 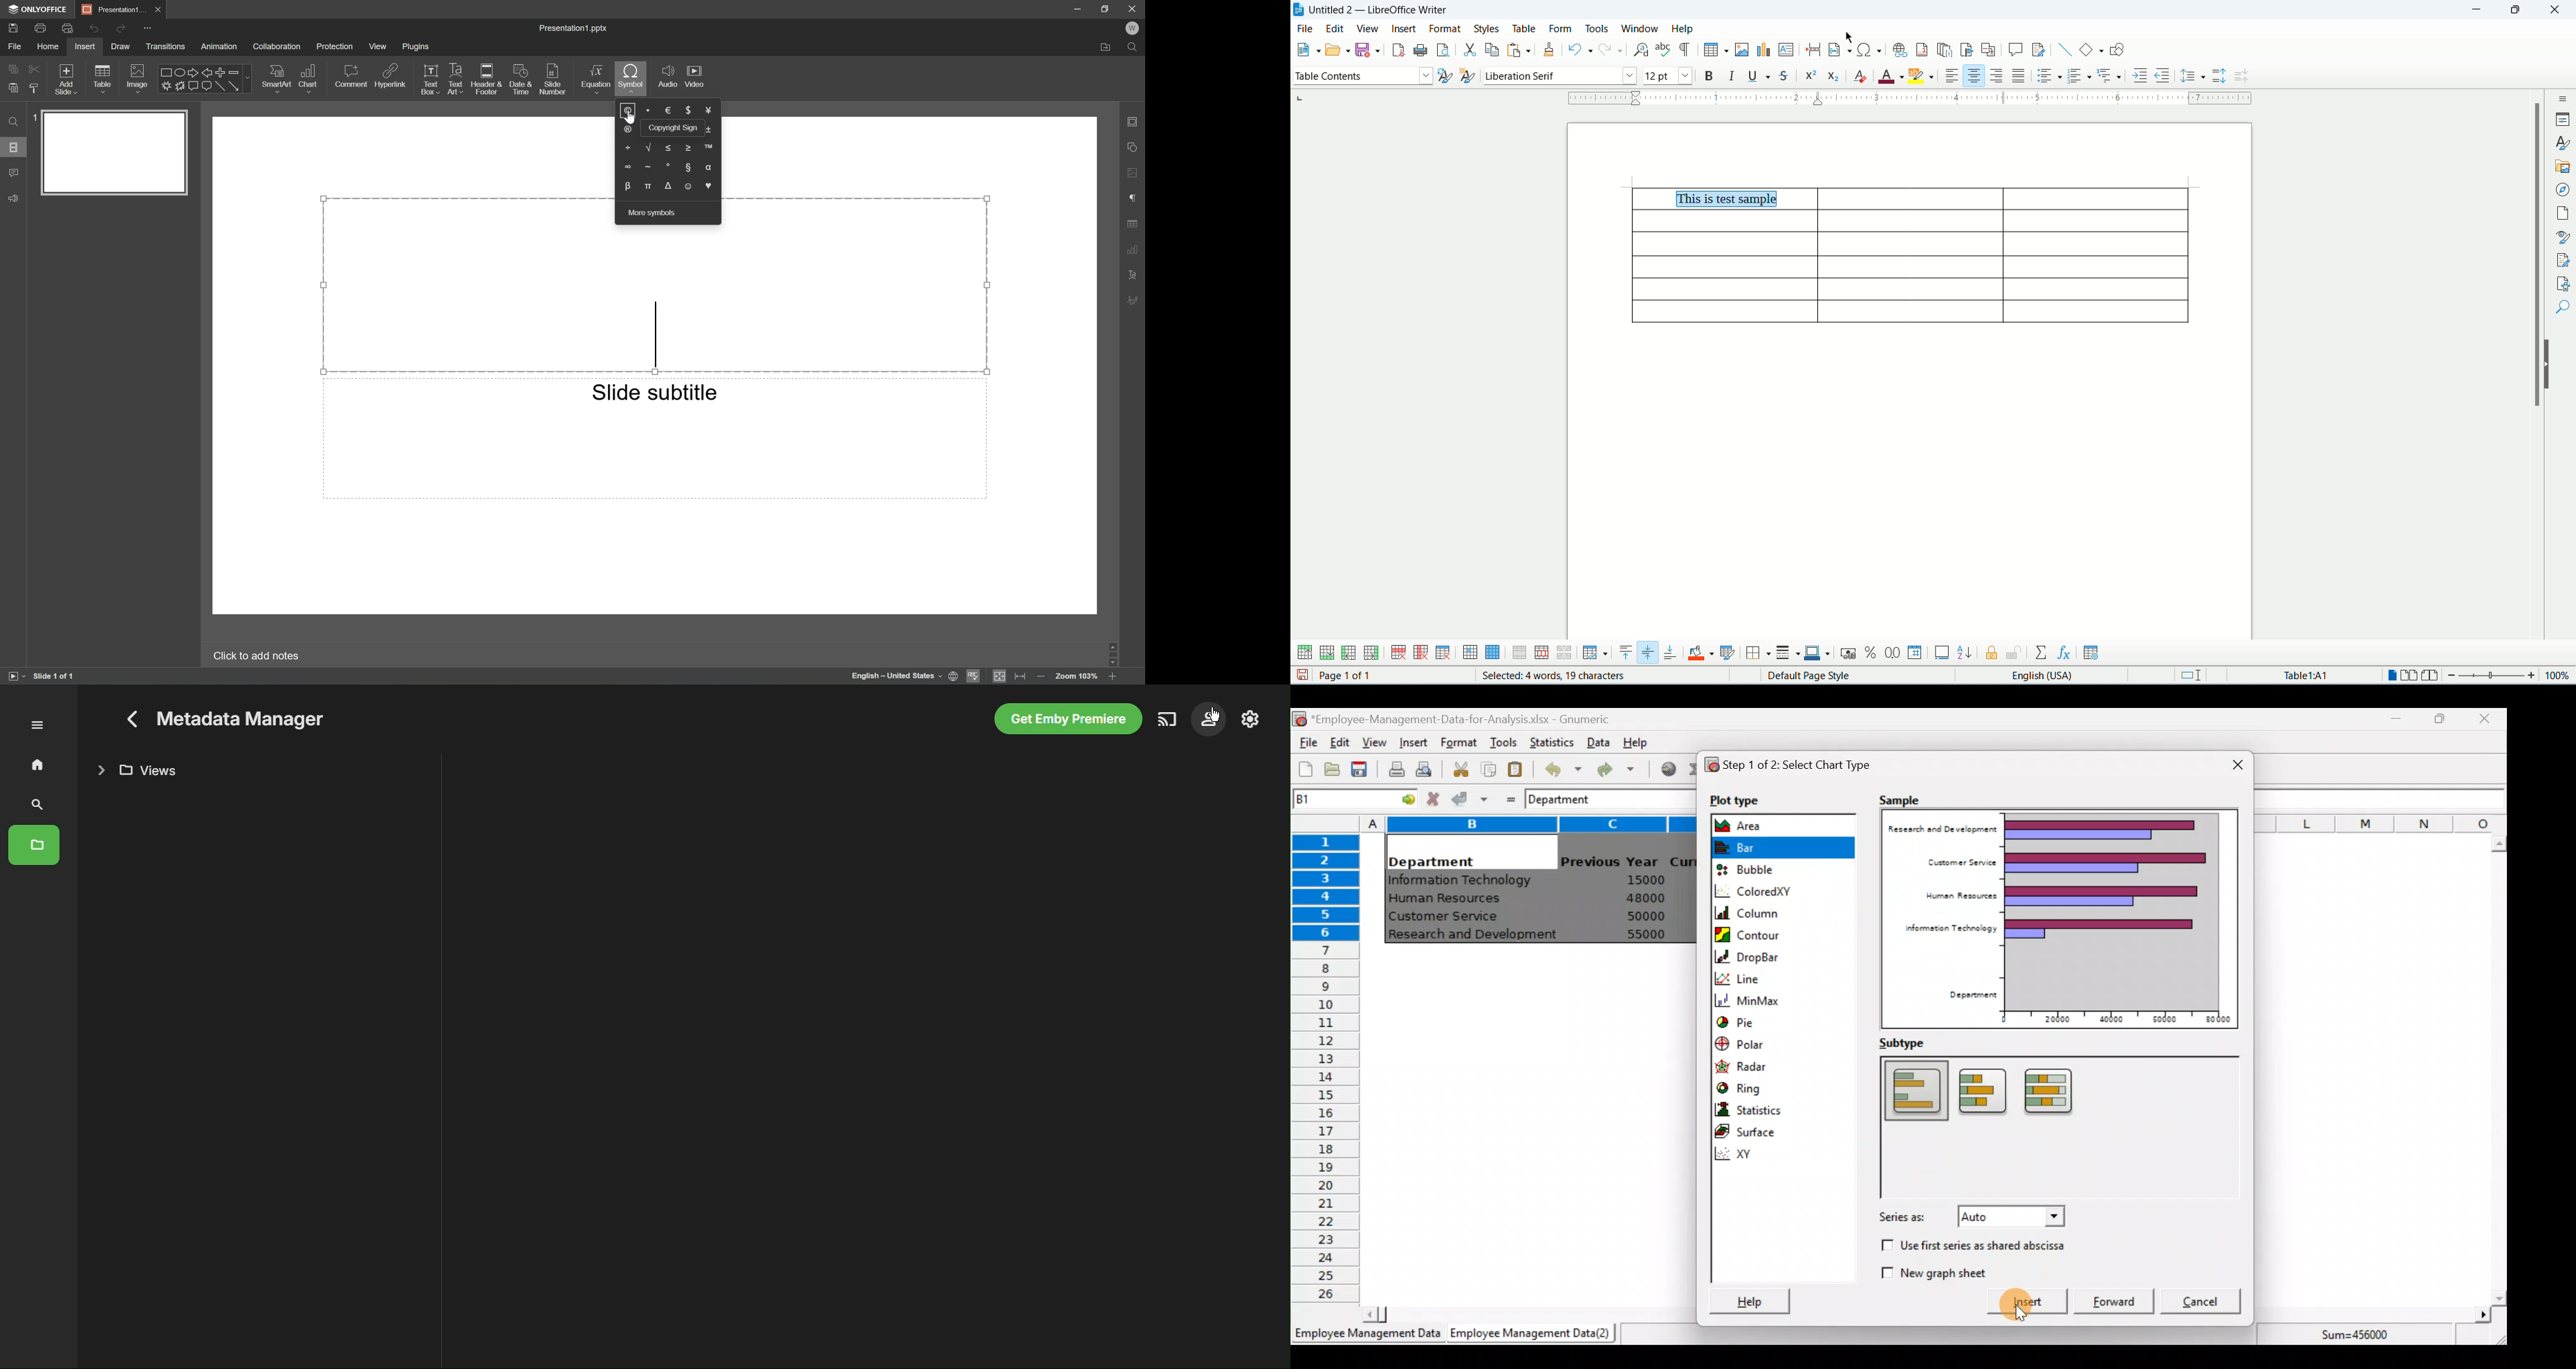 What do you see at coordinates (230, 716) in the screenshot?
I see `Metadata Manager` at bounding box center [230, 716].